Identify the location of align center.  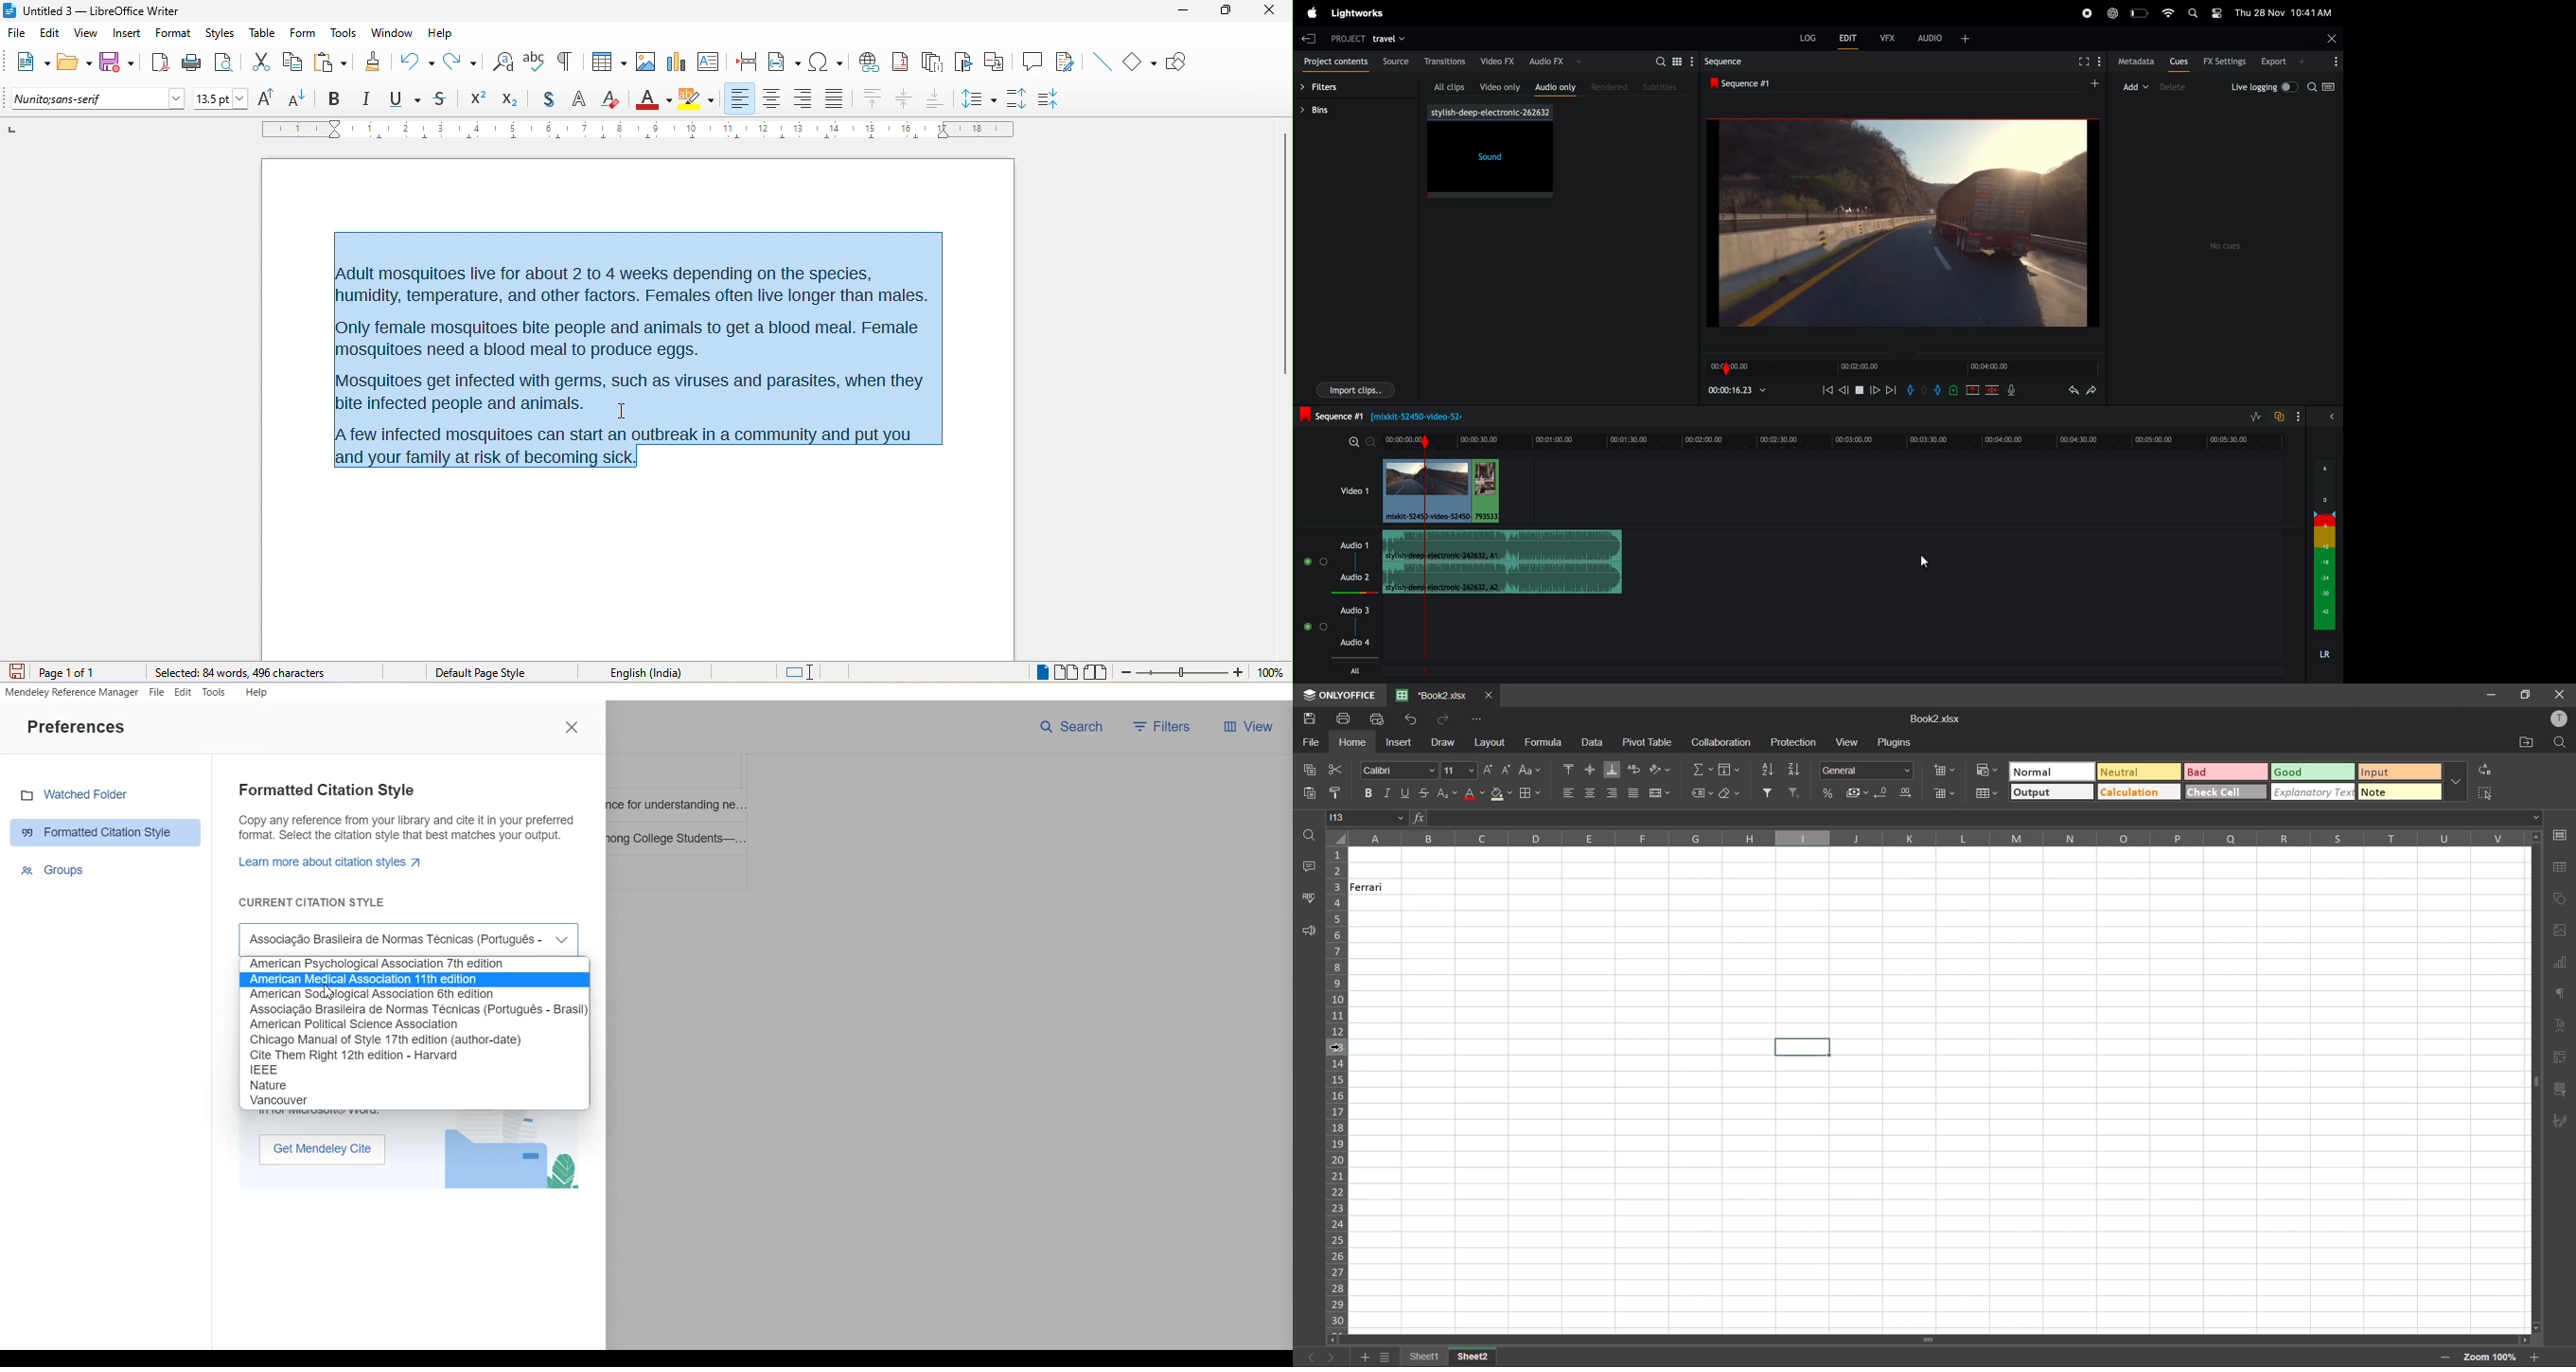
(772, 99).